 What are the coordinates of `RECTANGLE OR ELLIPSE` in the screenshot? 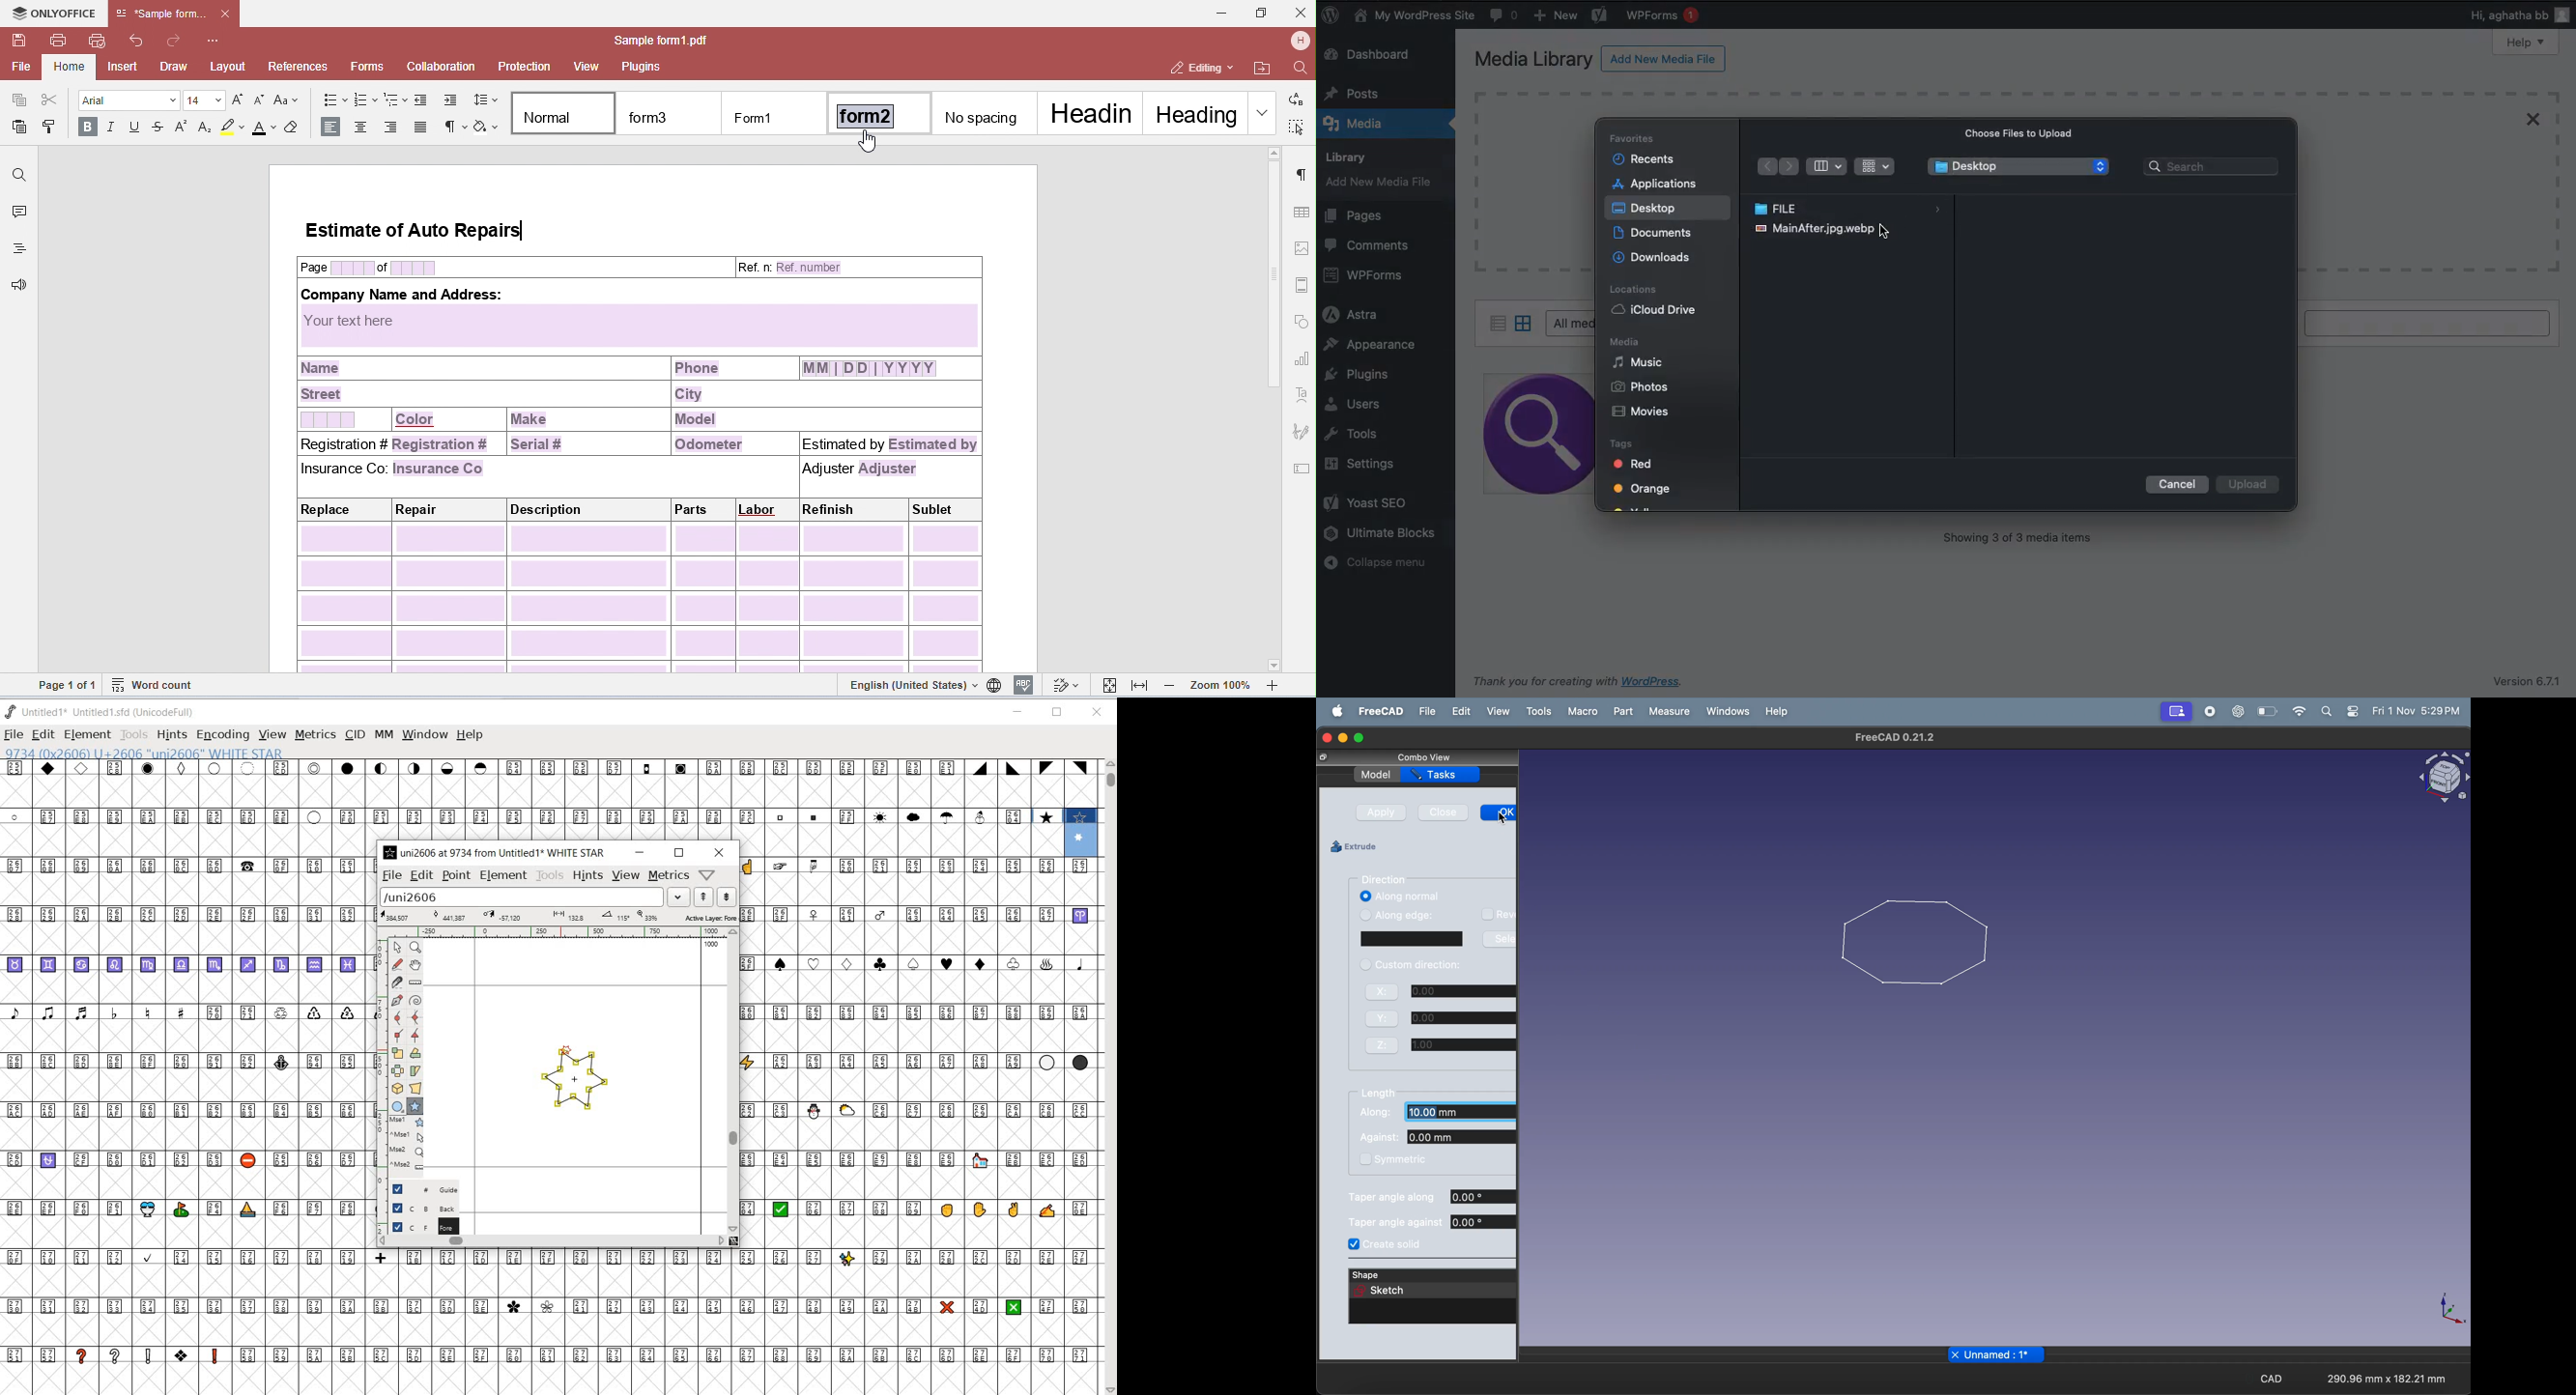 It's located at (399, 1107).